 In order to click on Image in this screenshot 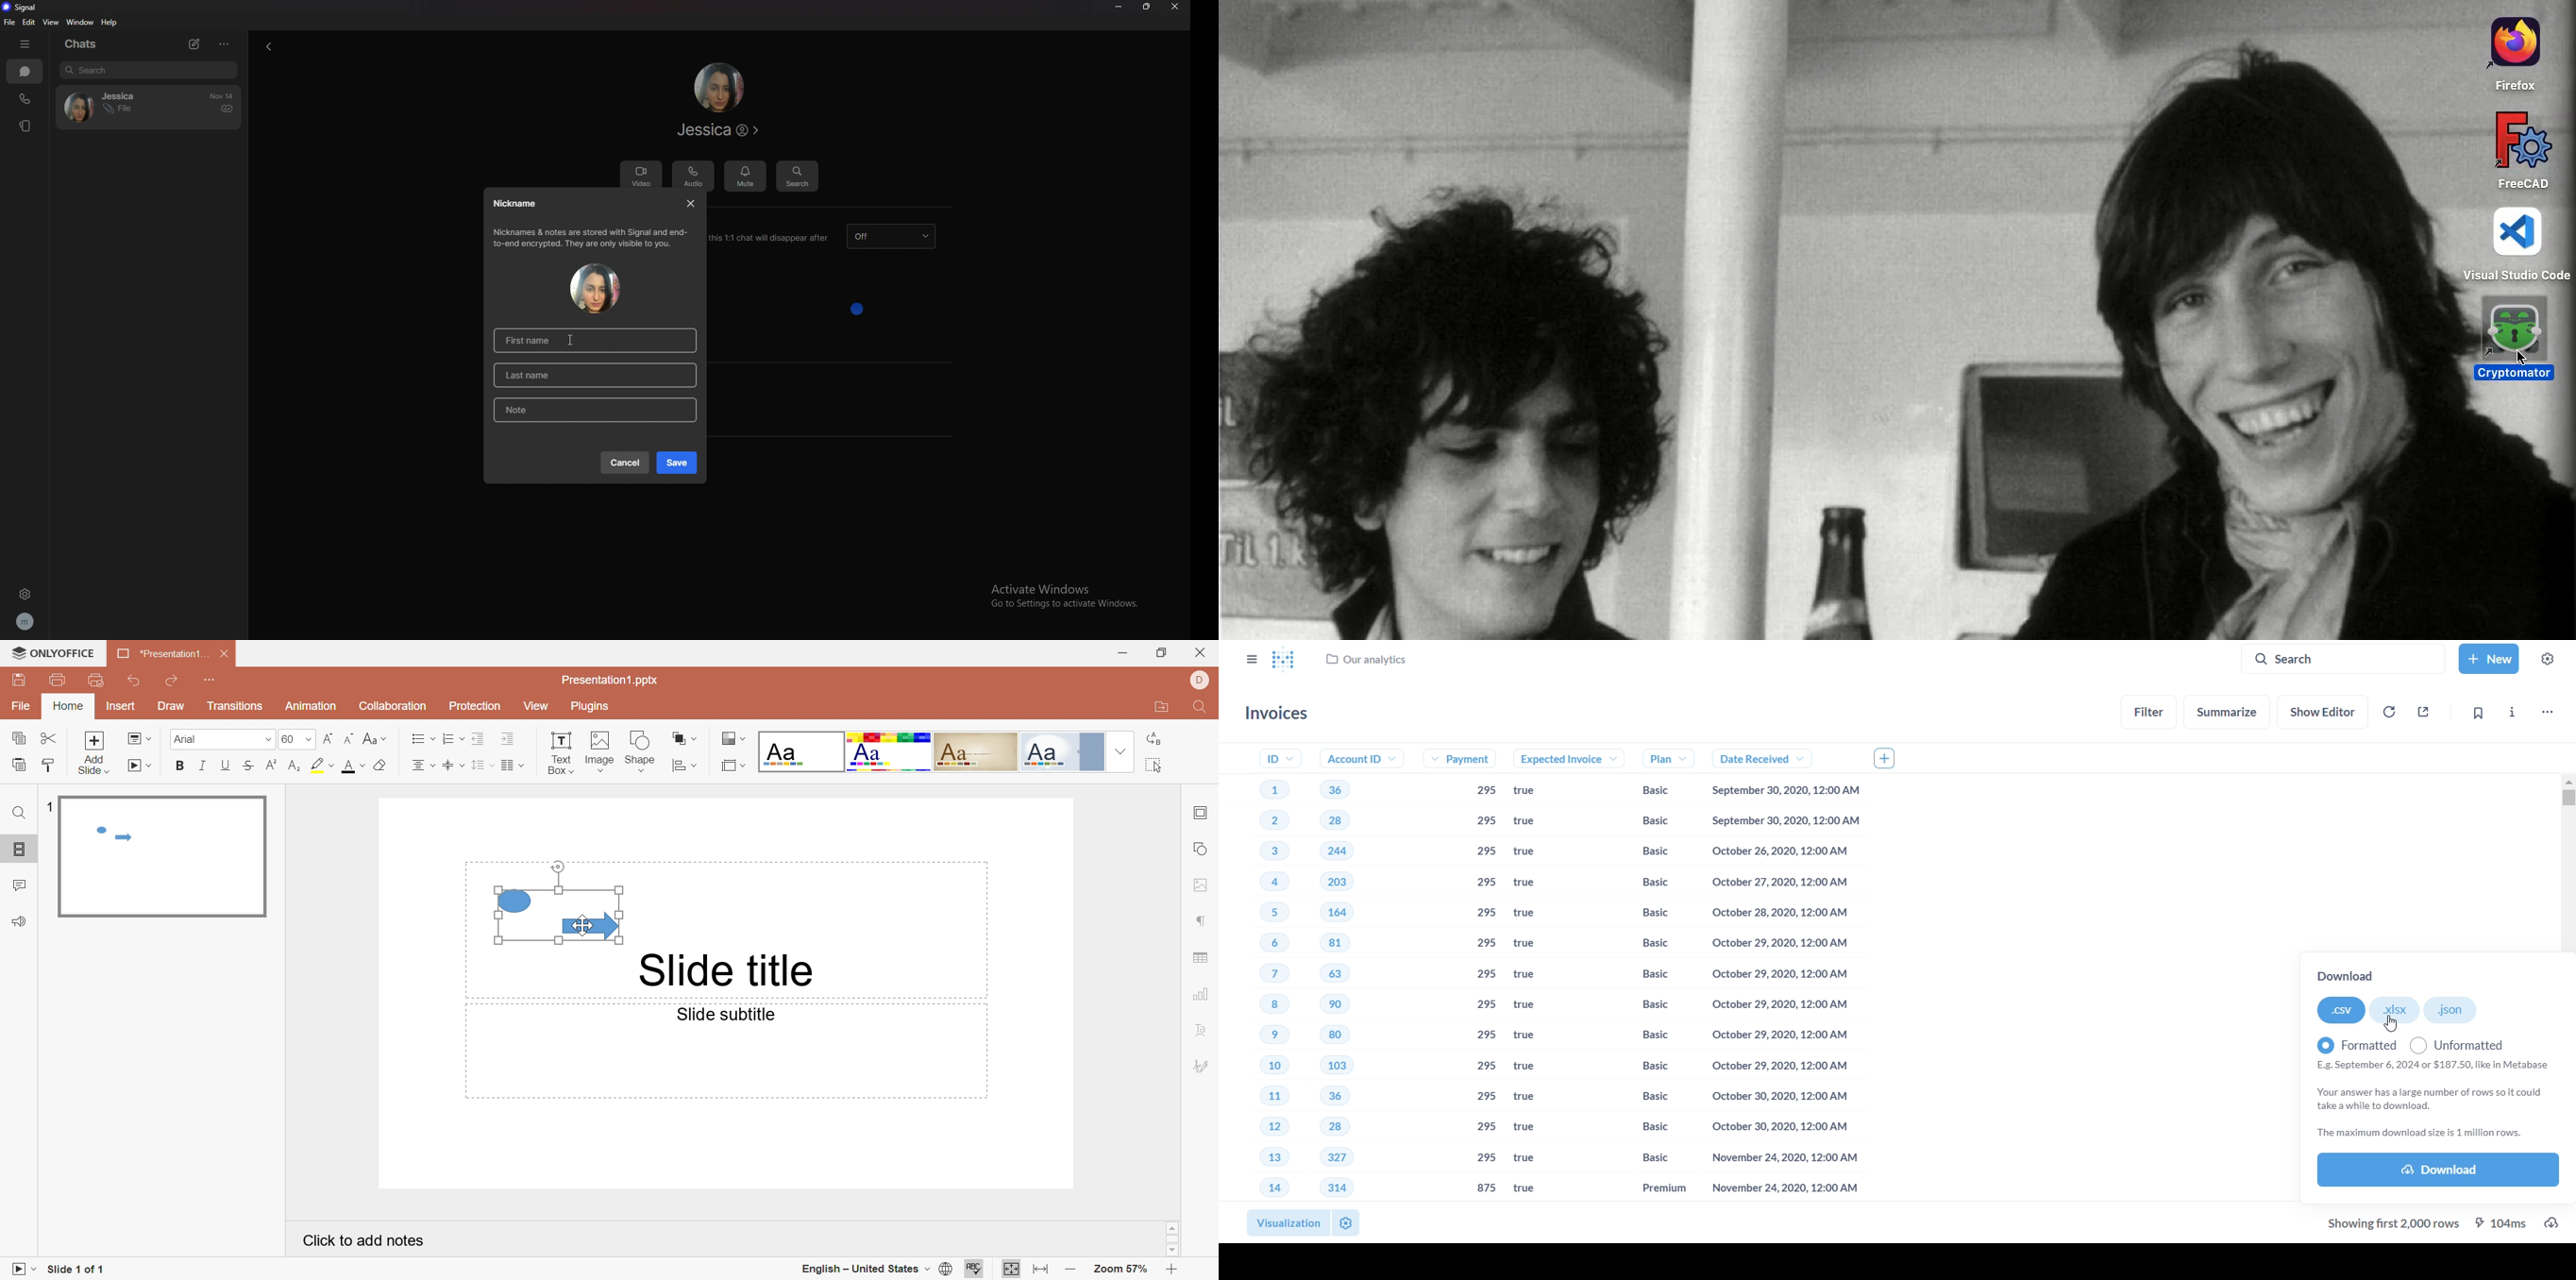, I will do `click(601, 752)`.